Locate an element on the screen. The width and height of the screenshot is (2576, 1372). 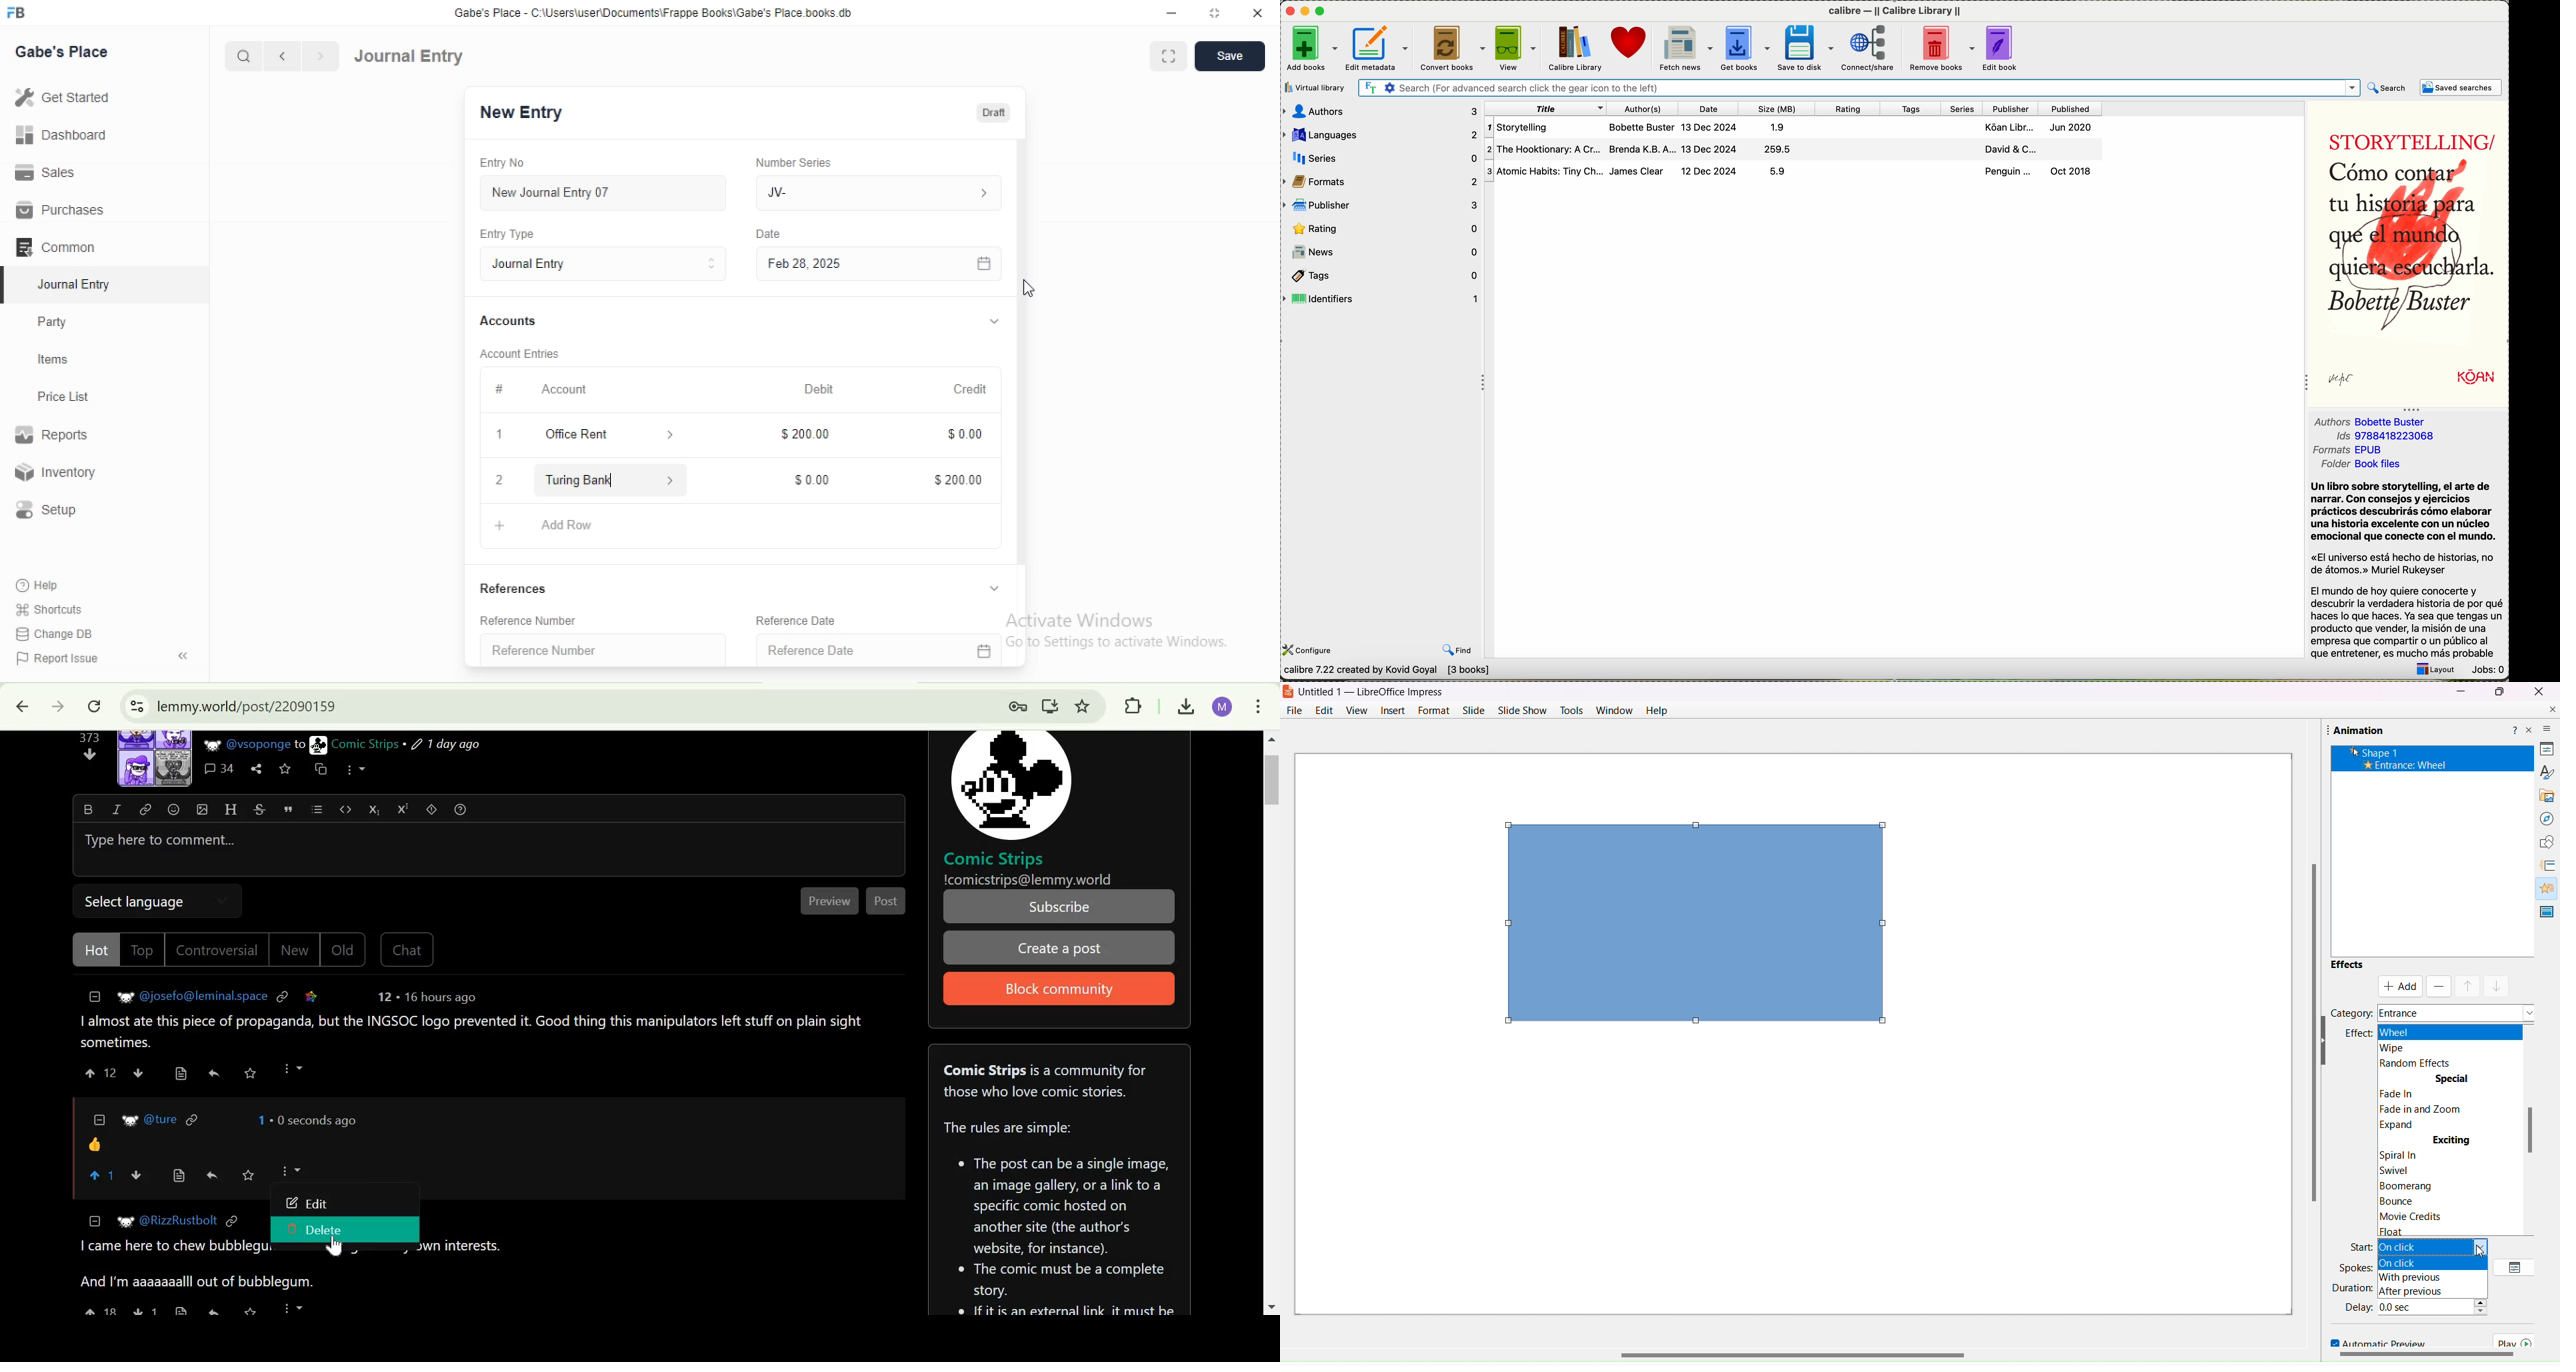
Comman is located at coordinates (49, 247).